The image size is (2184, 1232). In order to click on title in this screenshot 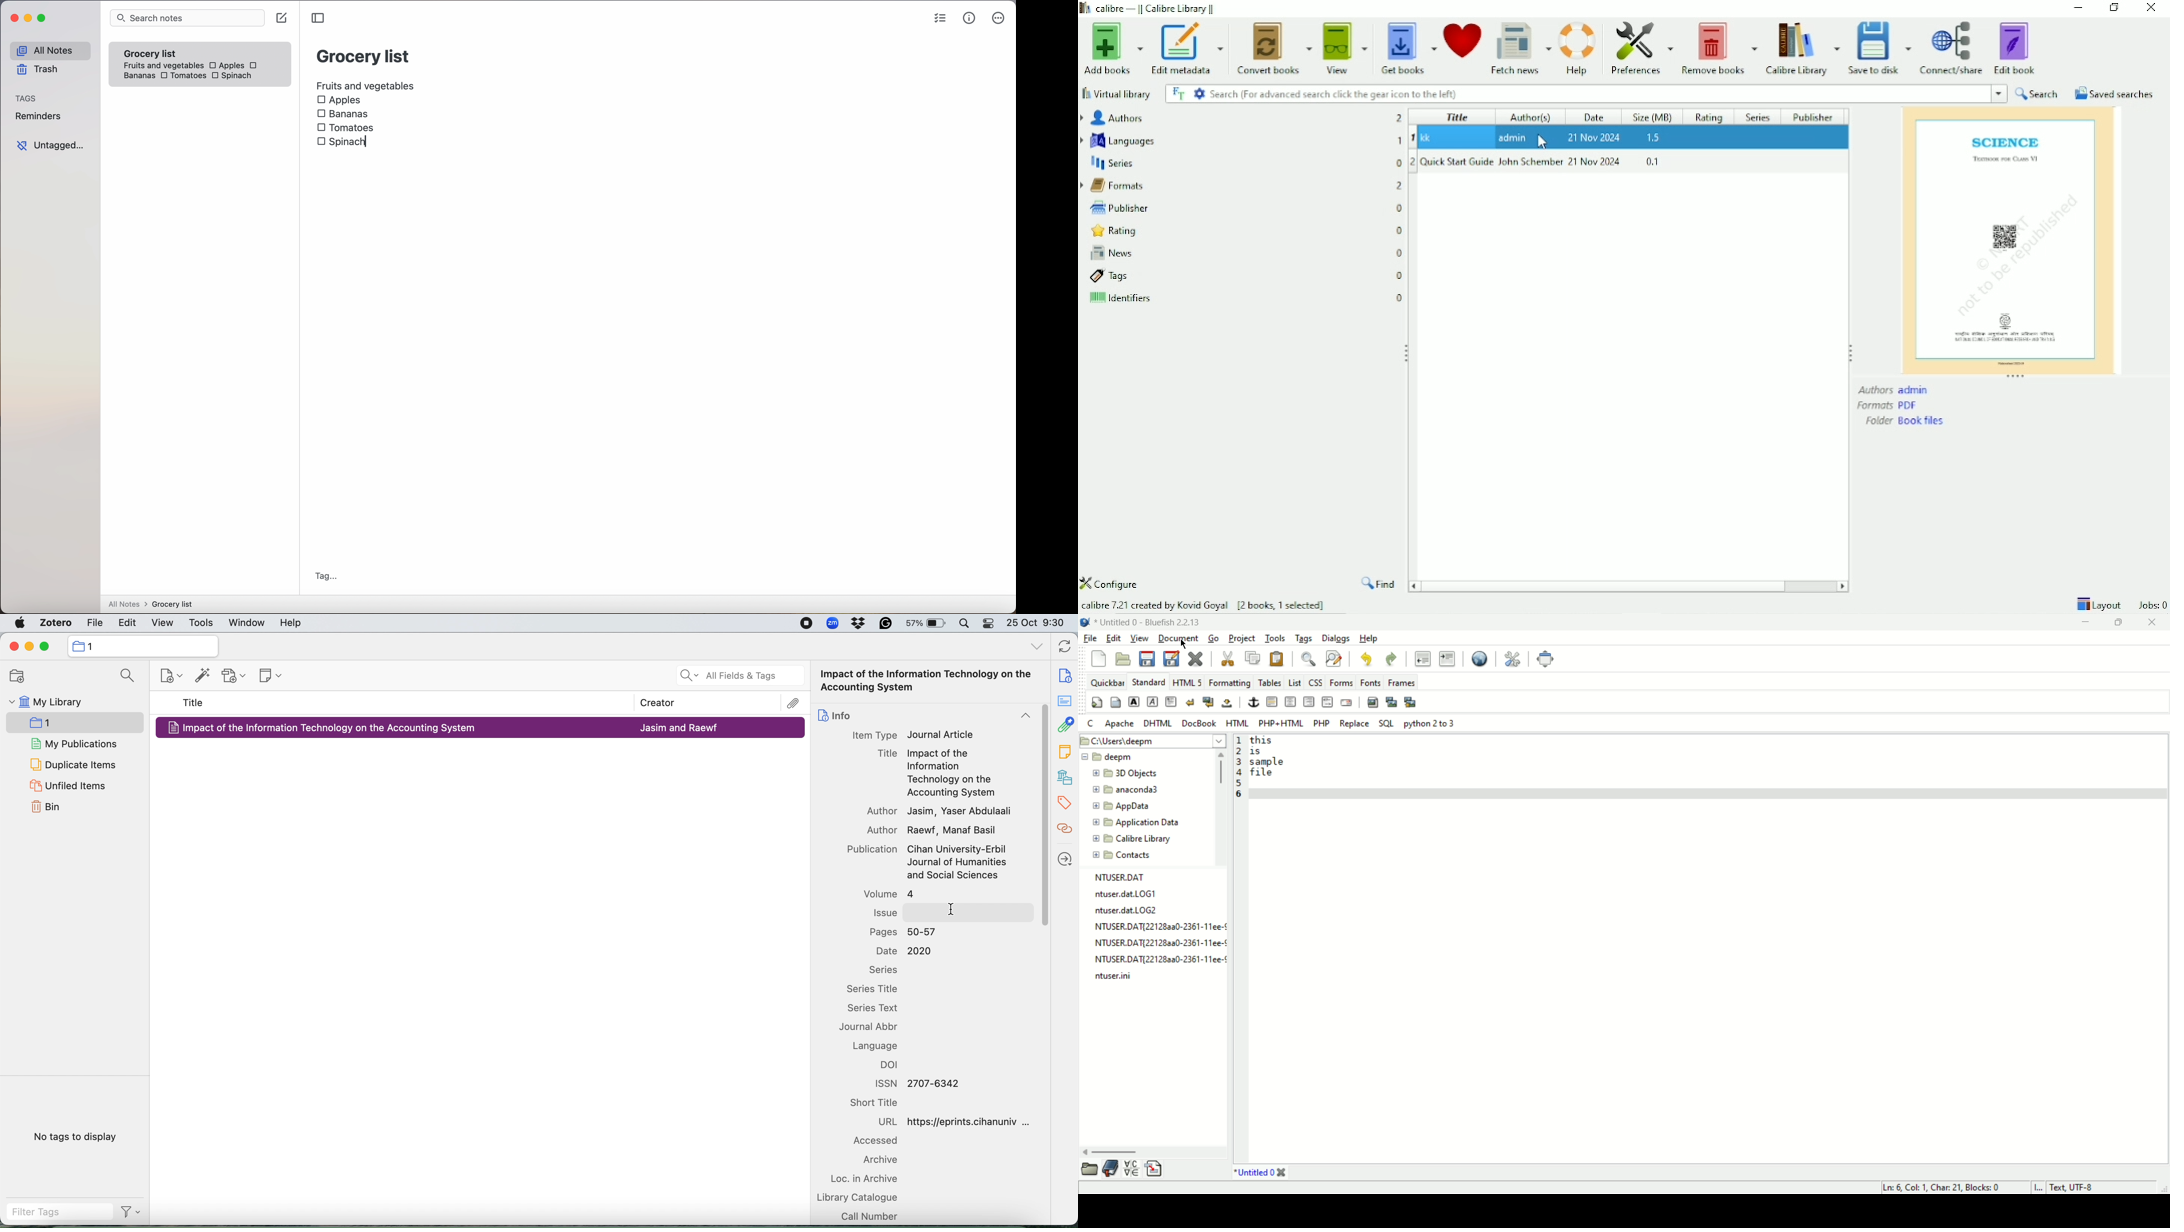, I will do `click(1257, 1171)`.